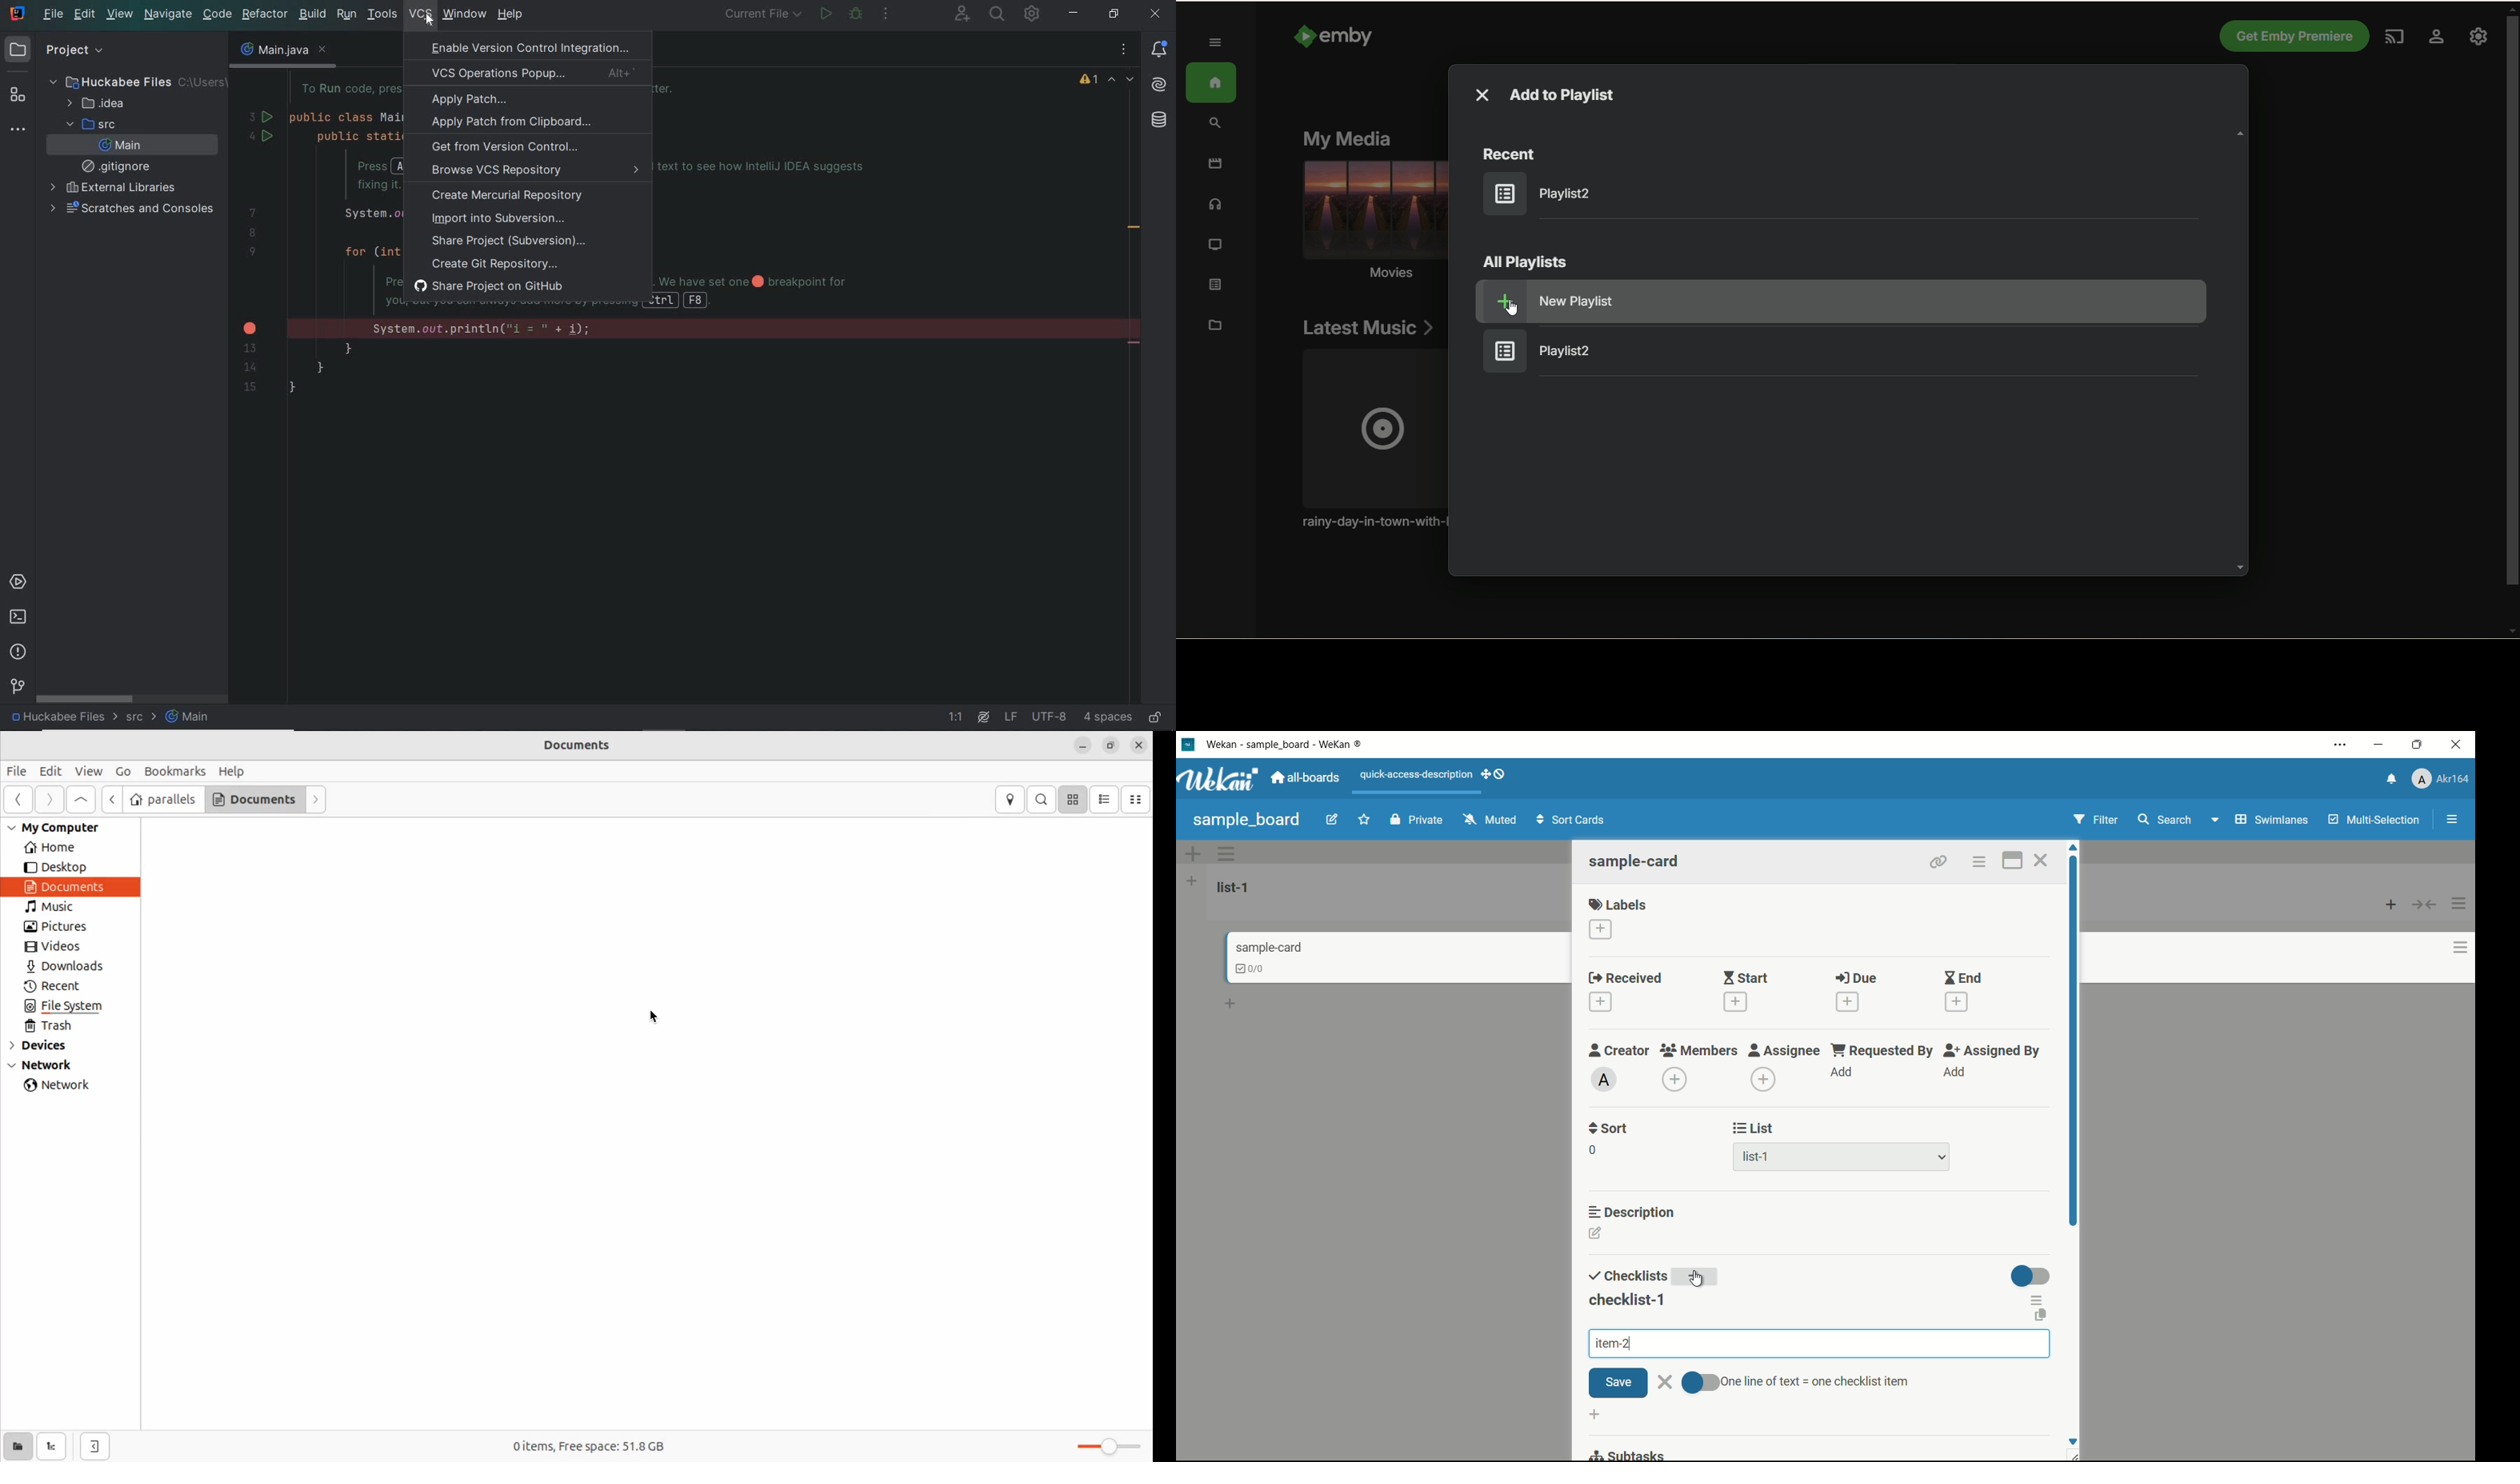 This screenshot has width=2520, height=1484. I want to click on add date, so click(1600, 1002).